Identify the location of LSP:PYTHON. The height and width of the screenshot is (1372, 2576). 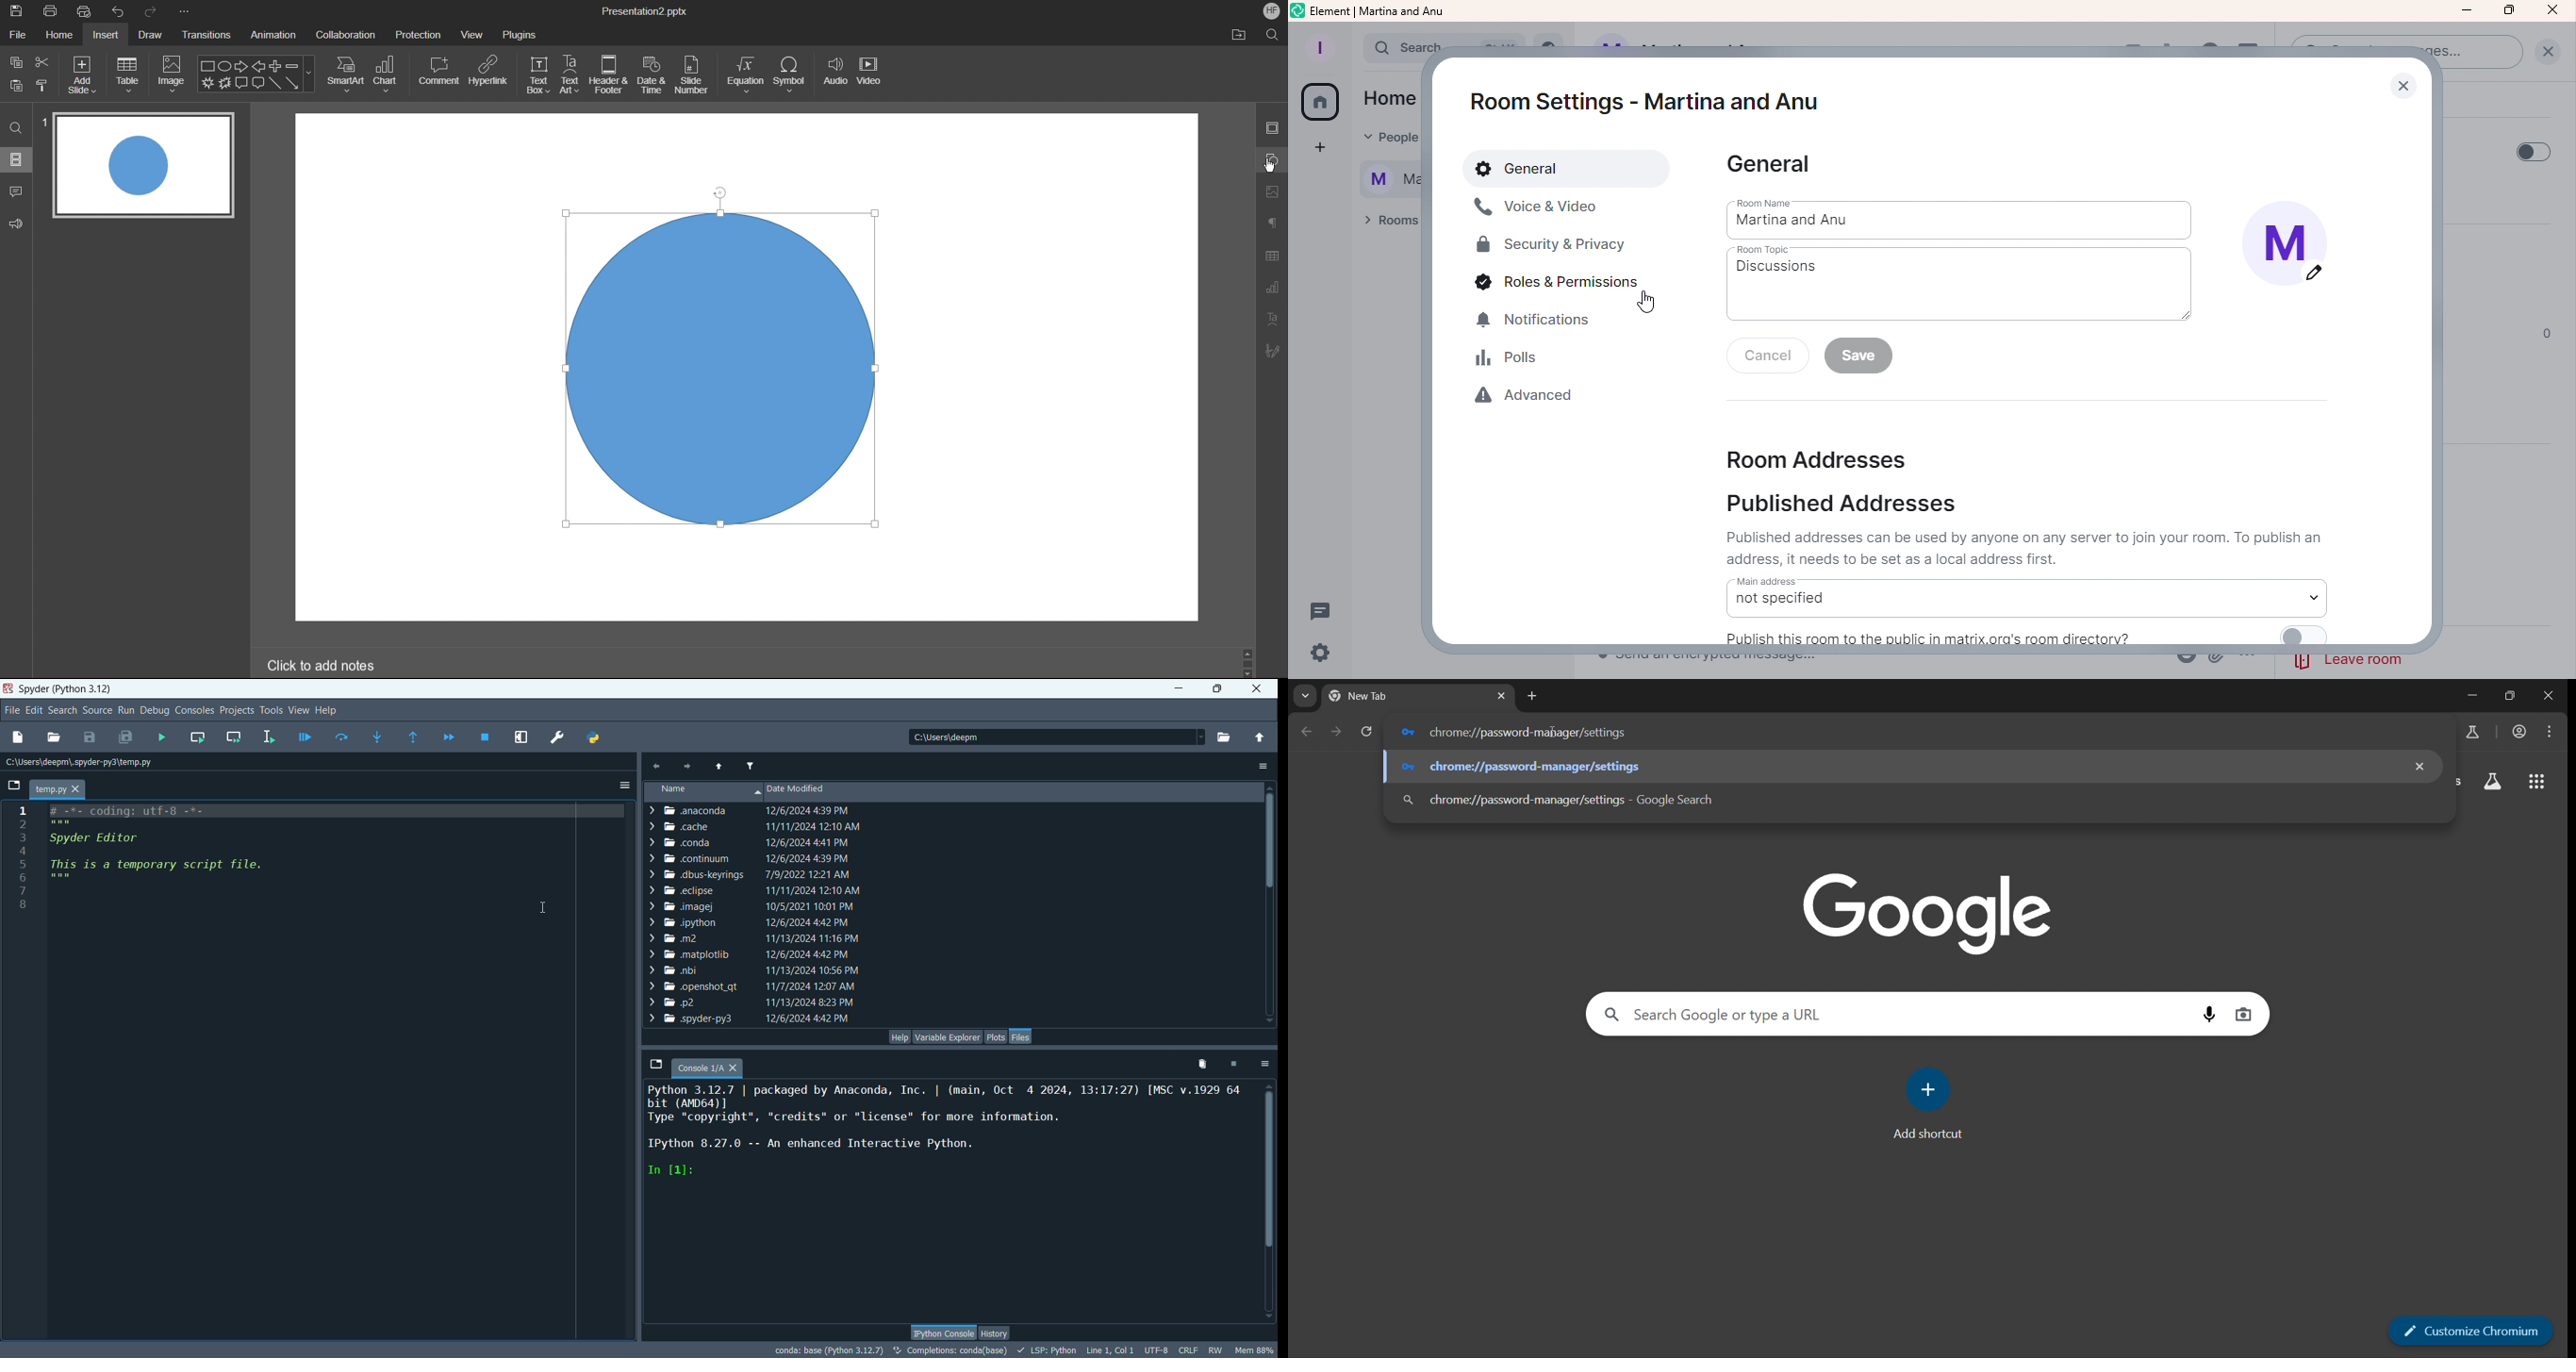
(1049, 1350).